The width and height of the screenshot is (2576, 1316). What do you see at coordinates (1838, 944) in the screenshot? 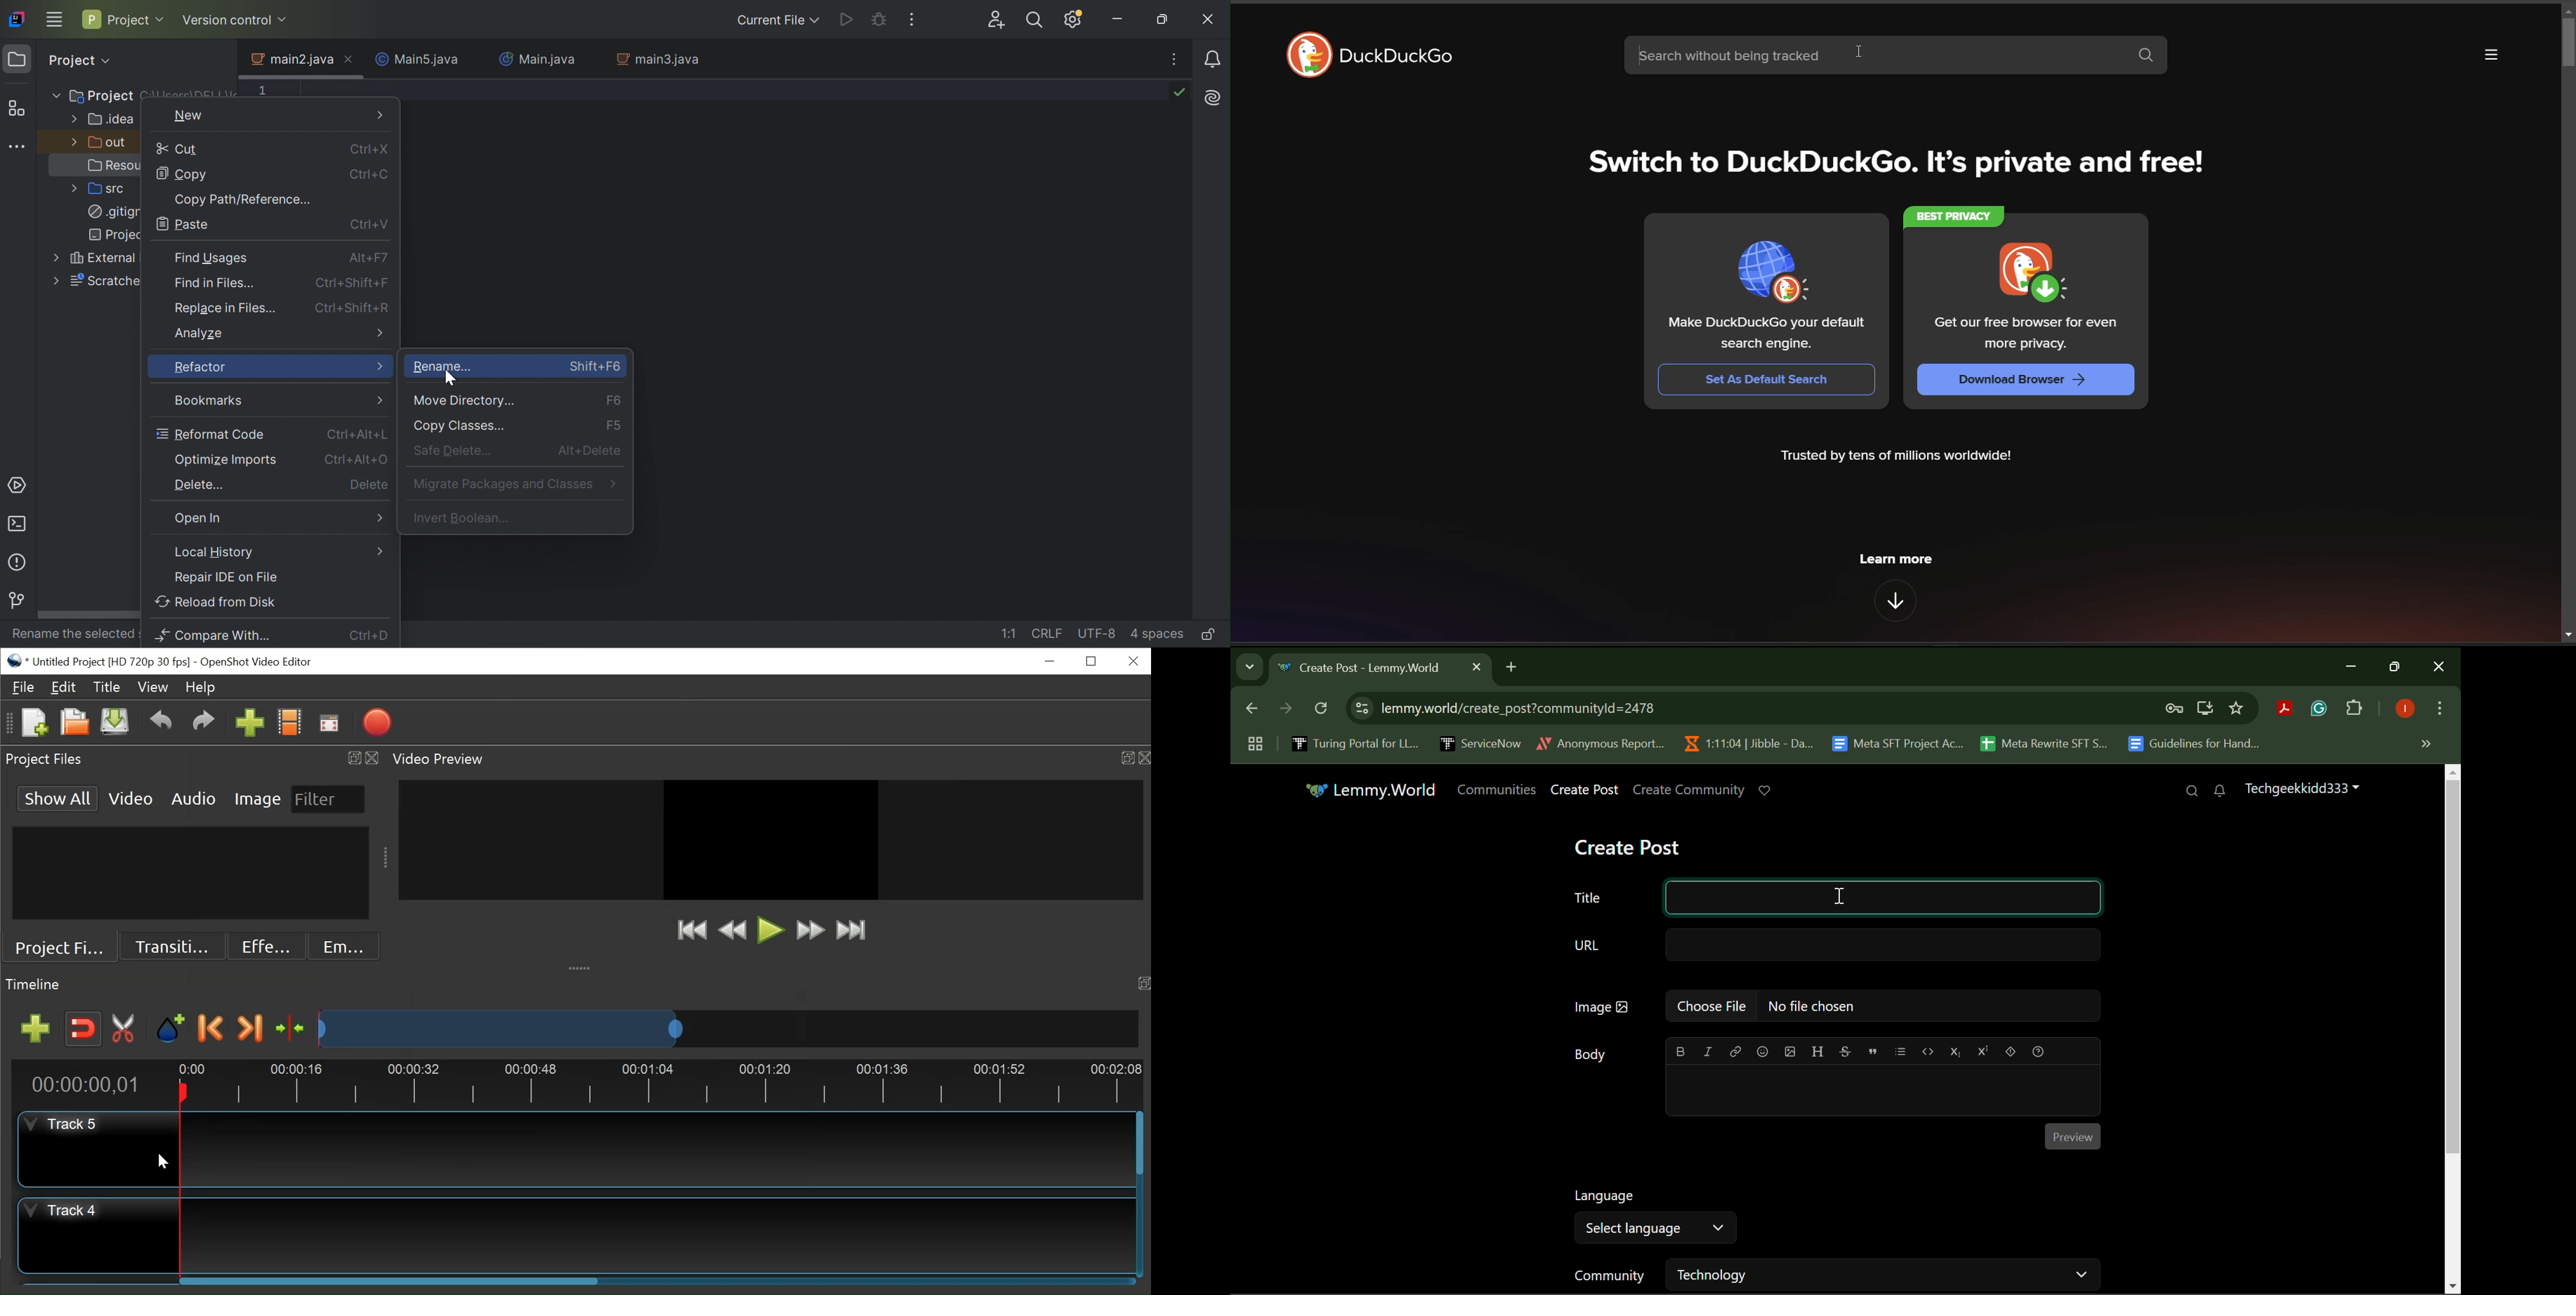
I see `URL Text Box` at bounding box center [1838, 944].